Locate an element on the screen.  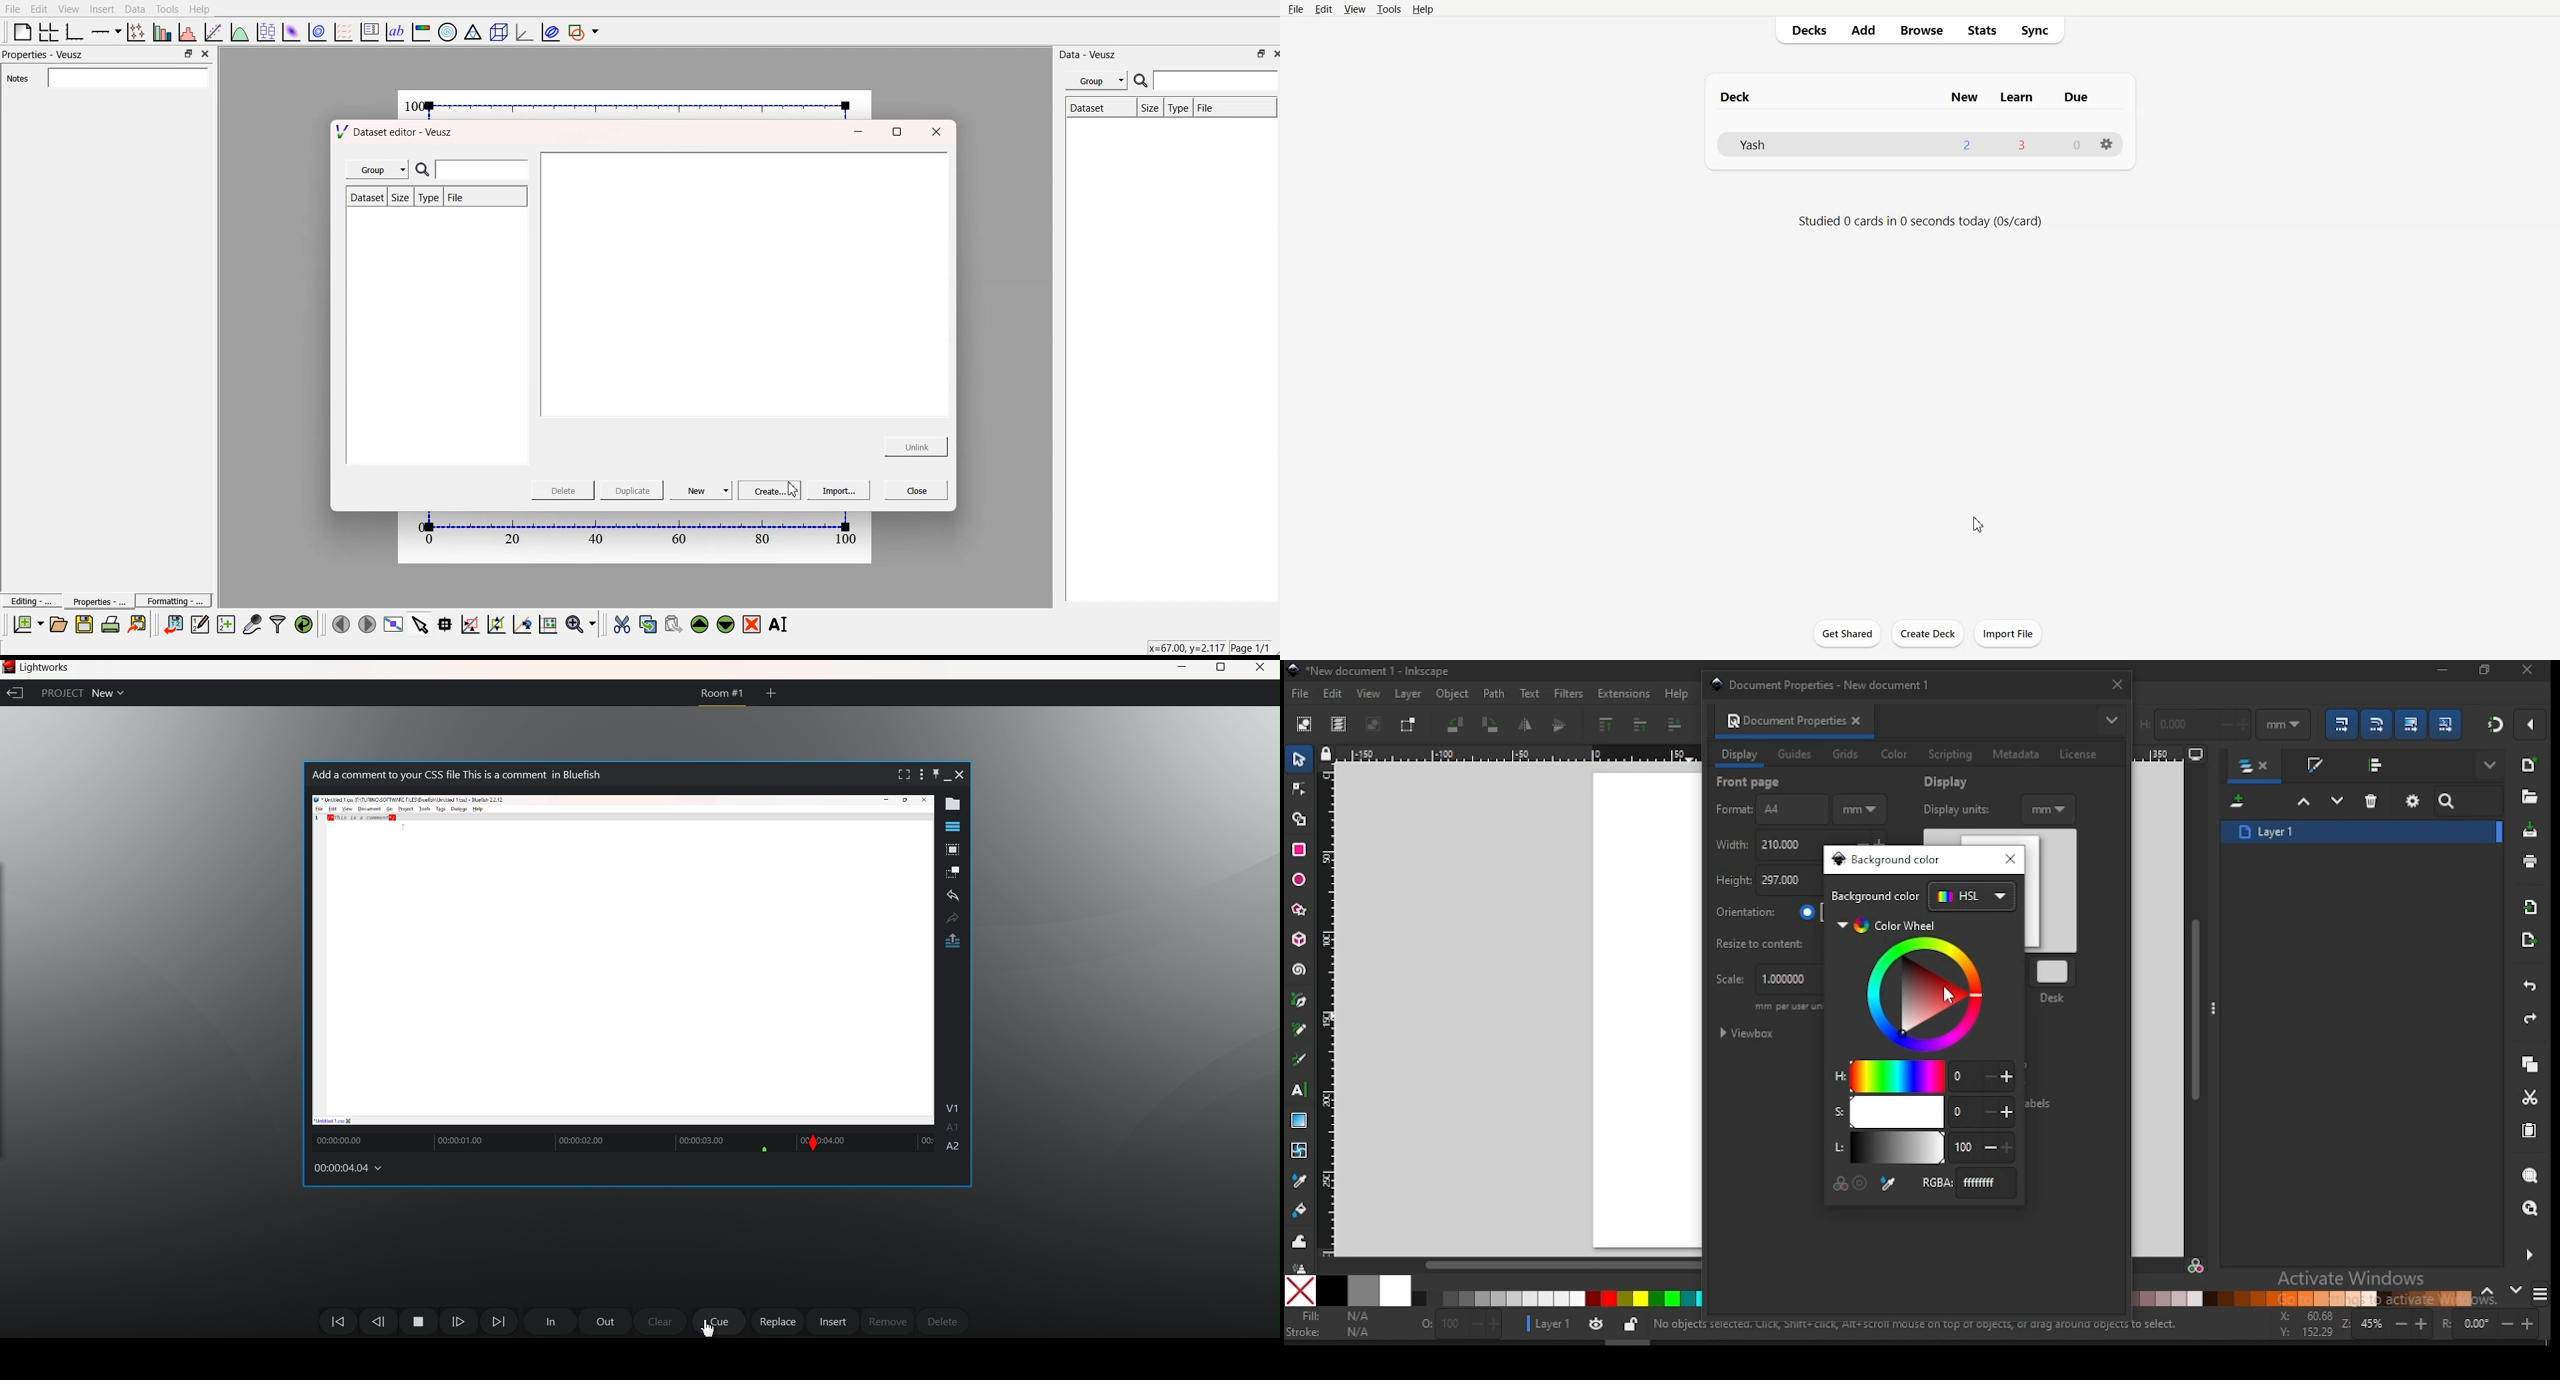
gradient tool is located at coordinates (1301, 1122).